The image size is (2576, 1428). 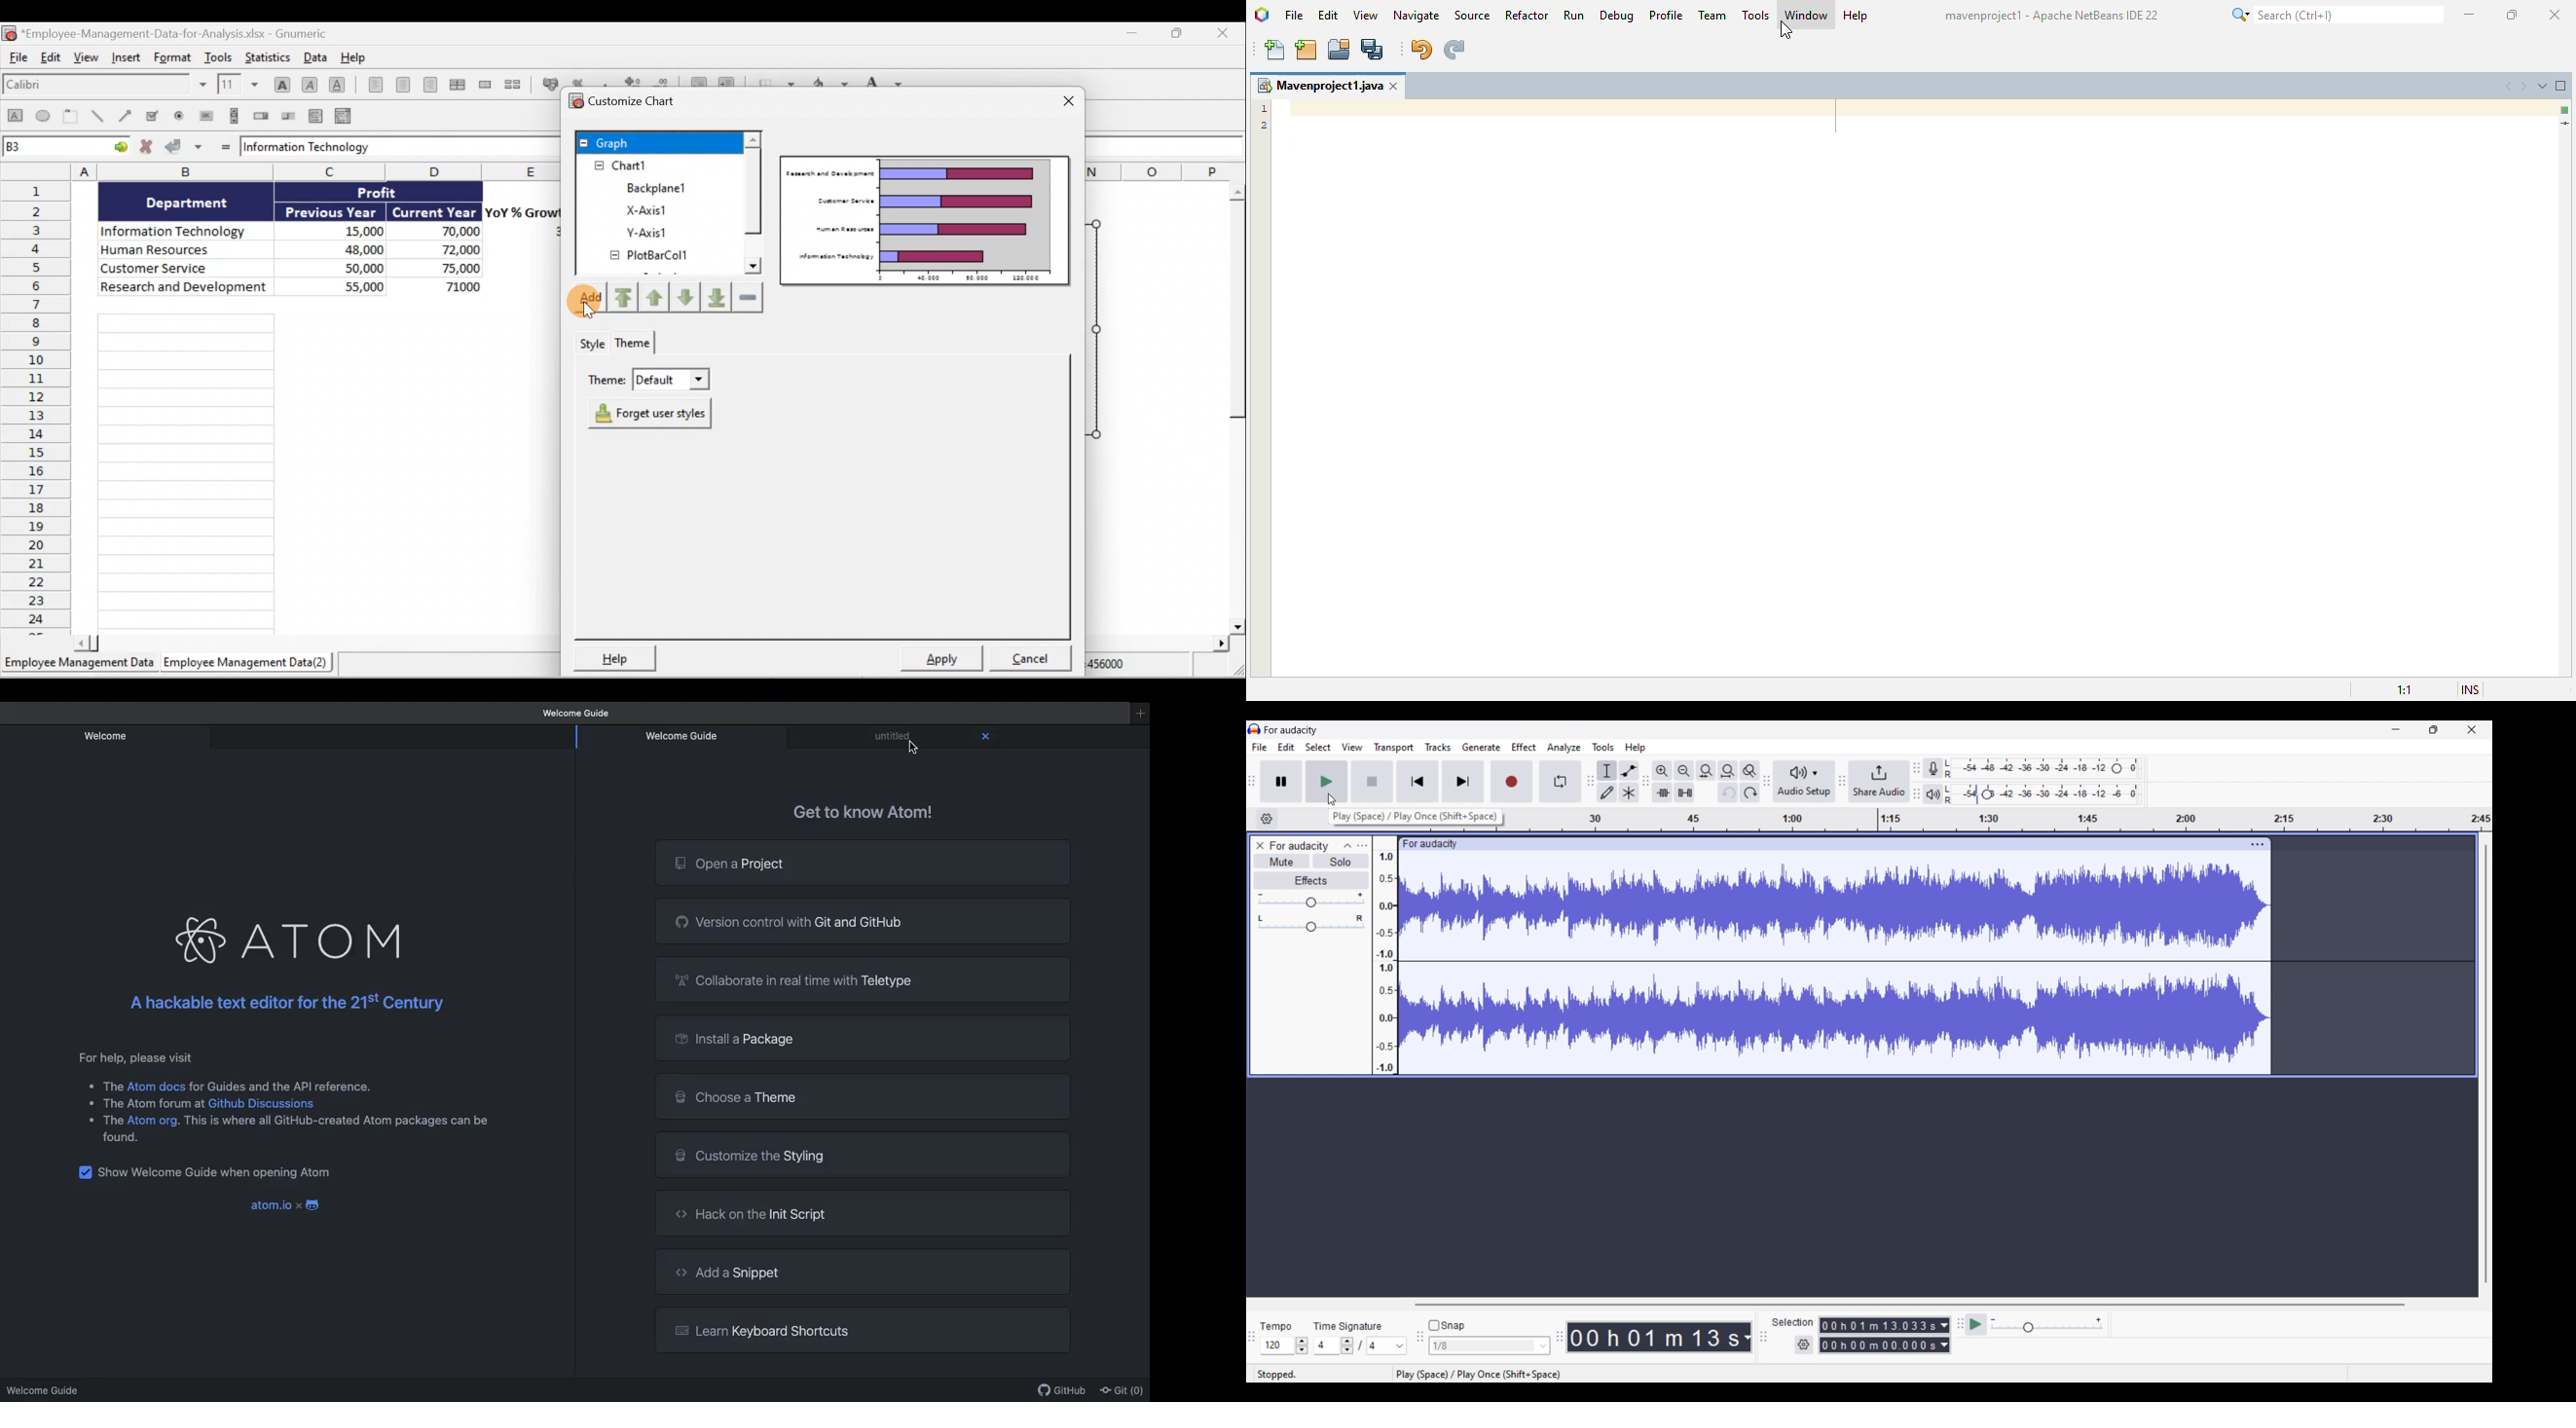 What do you see at coordinates (633, 103) in the screenshot?
I see `Customize chart` at bounding box center [633, 103].